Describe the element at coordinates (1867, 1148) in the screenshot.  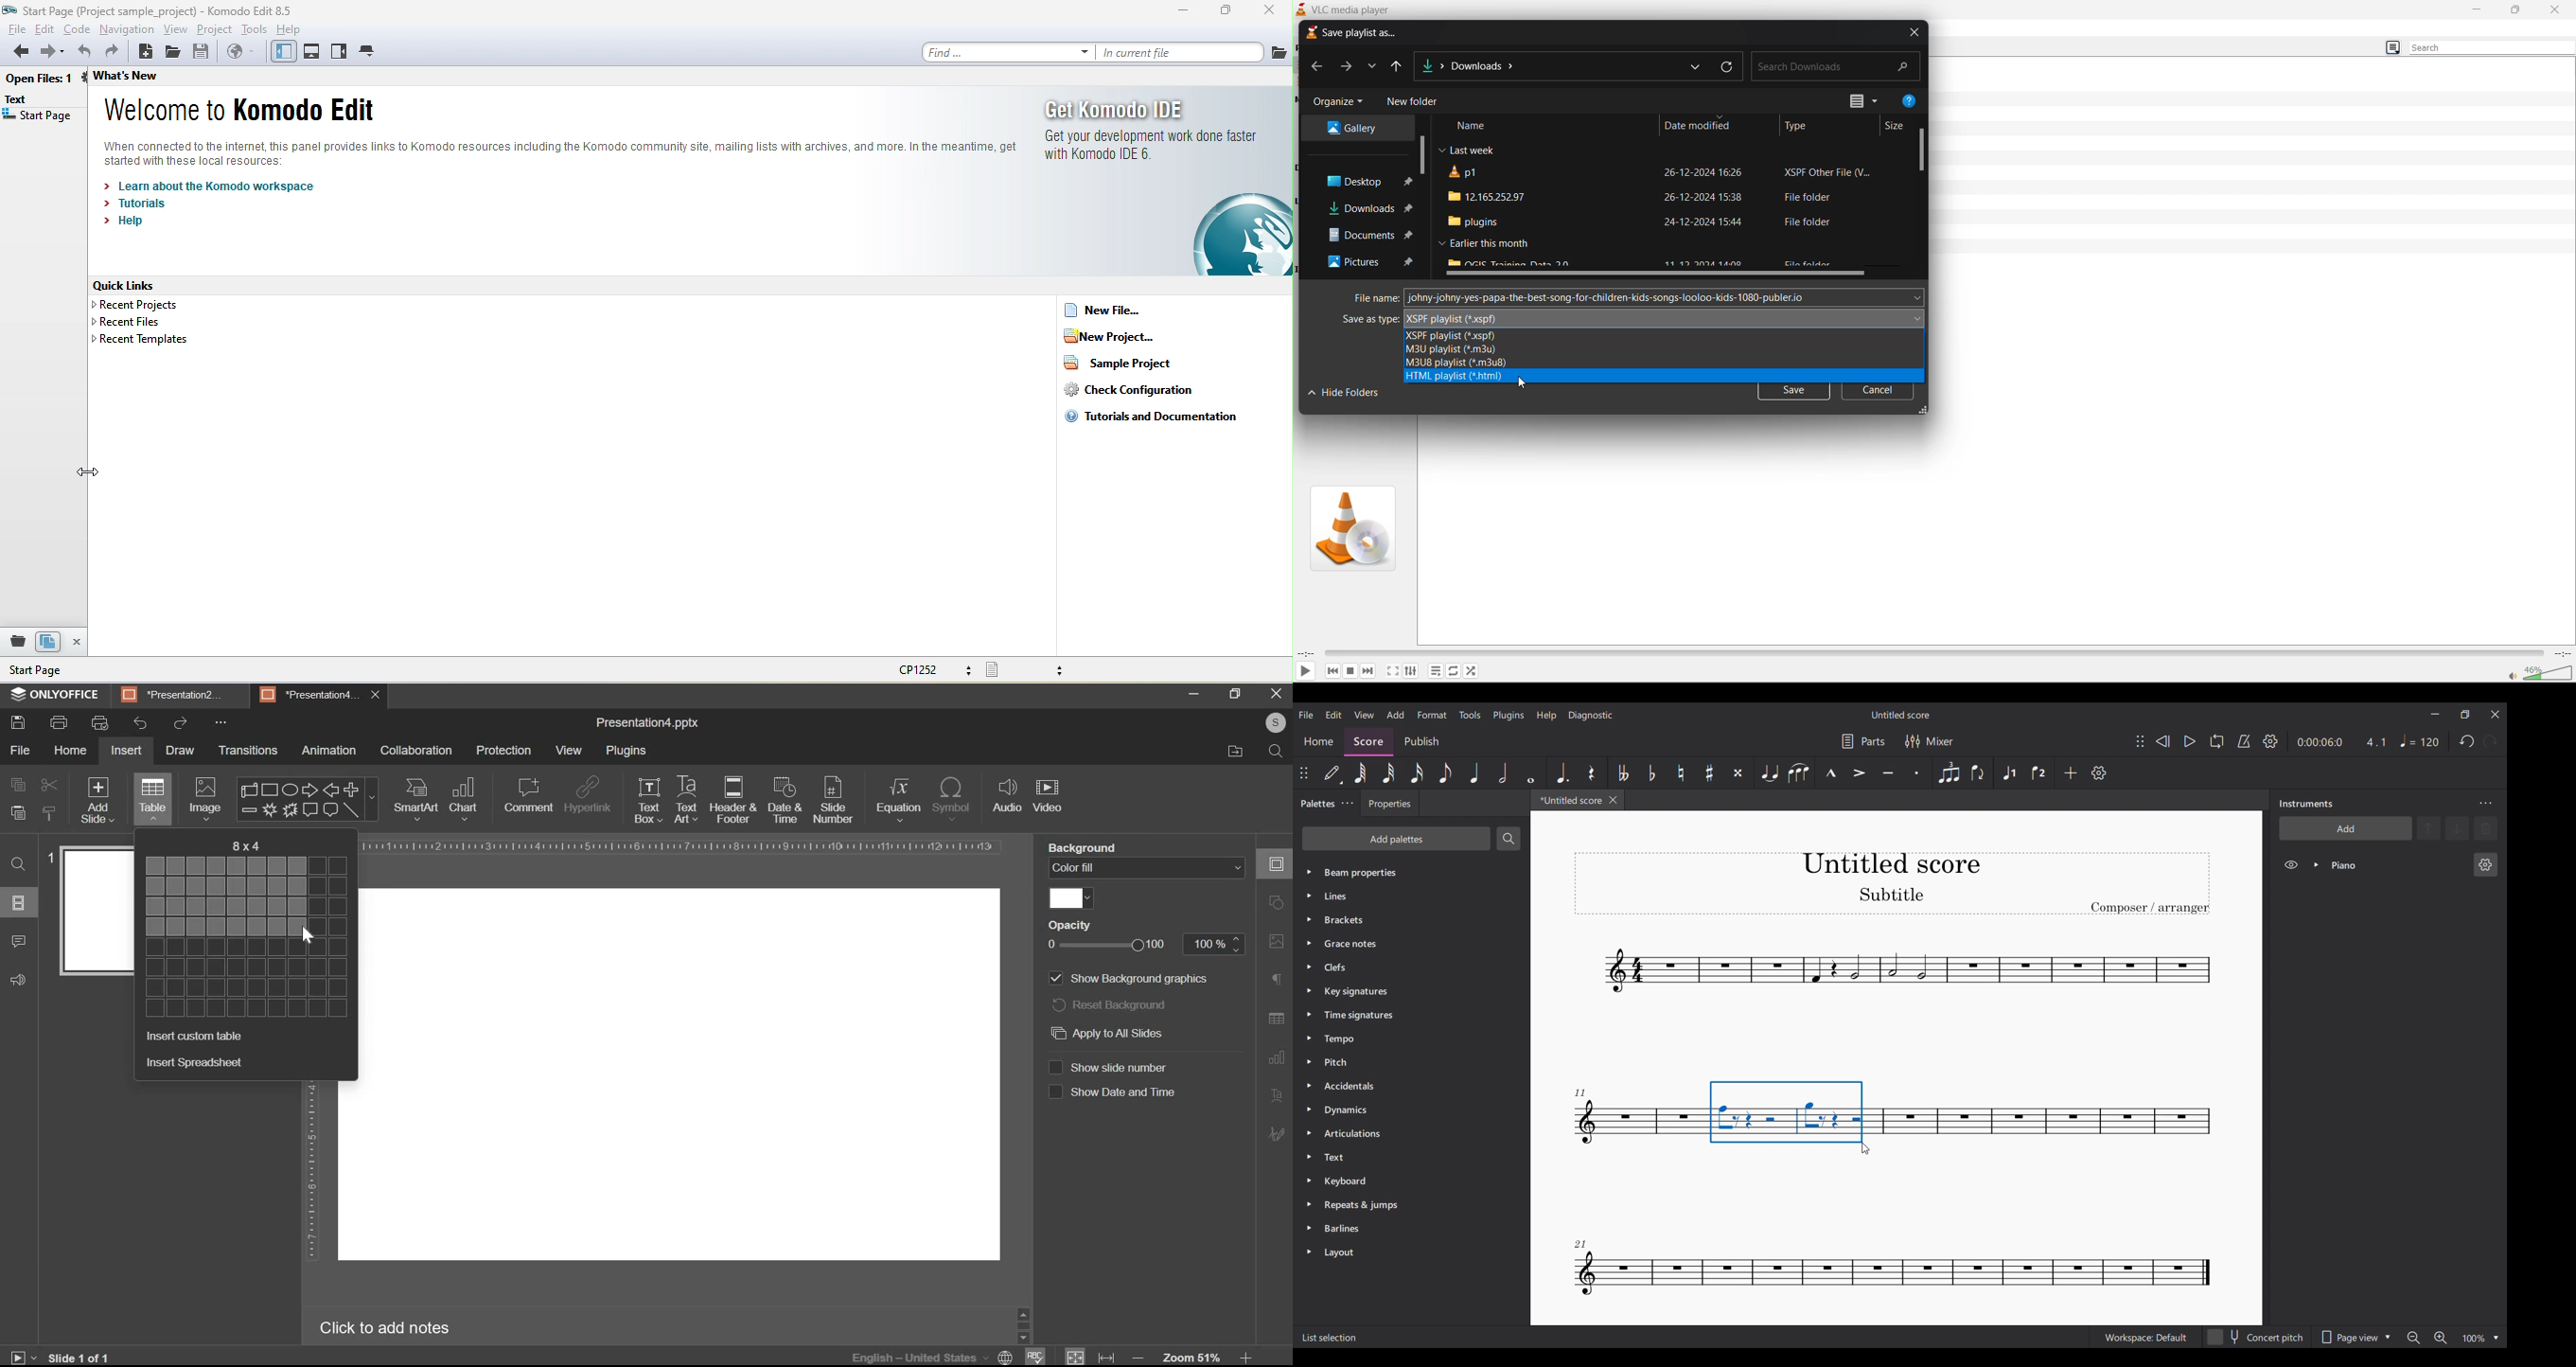
I see `Cursor position unchanged` at that location.